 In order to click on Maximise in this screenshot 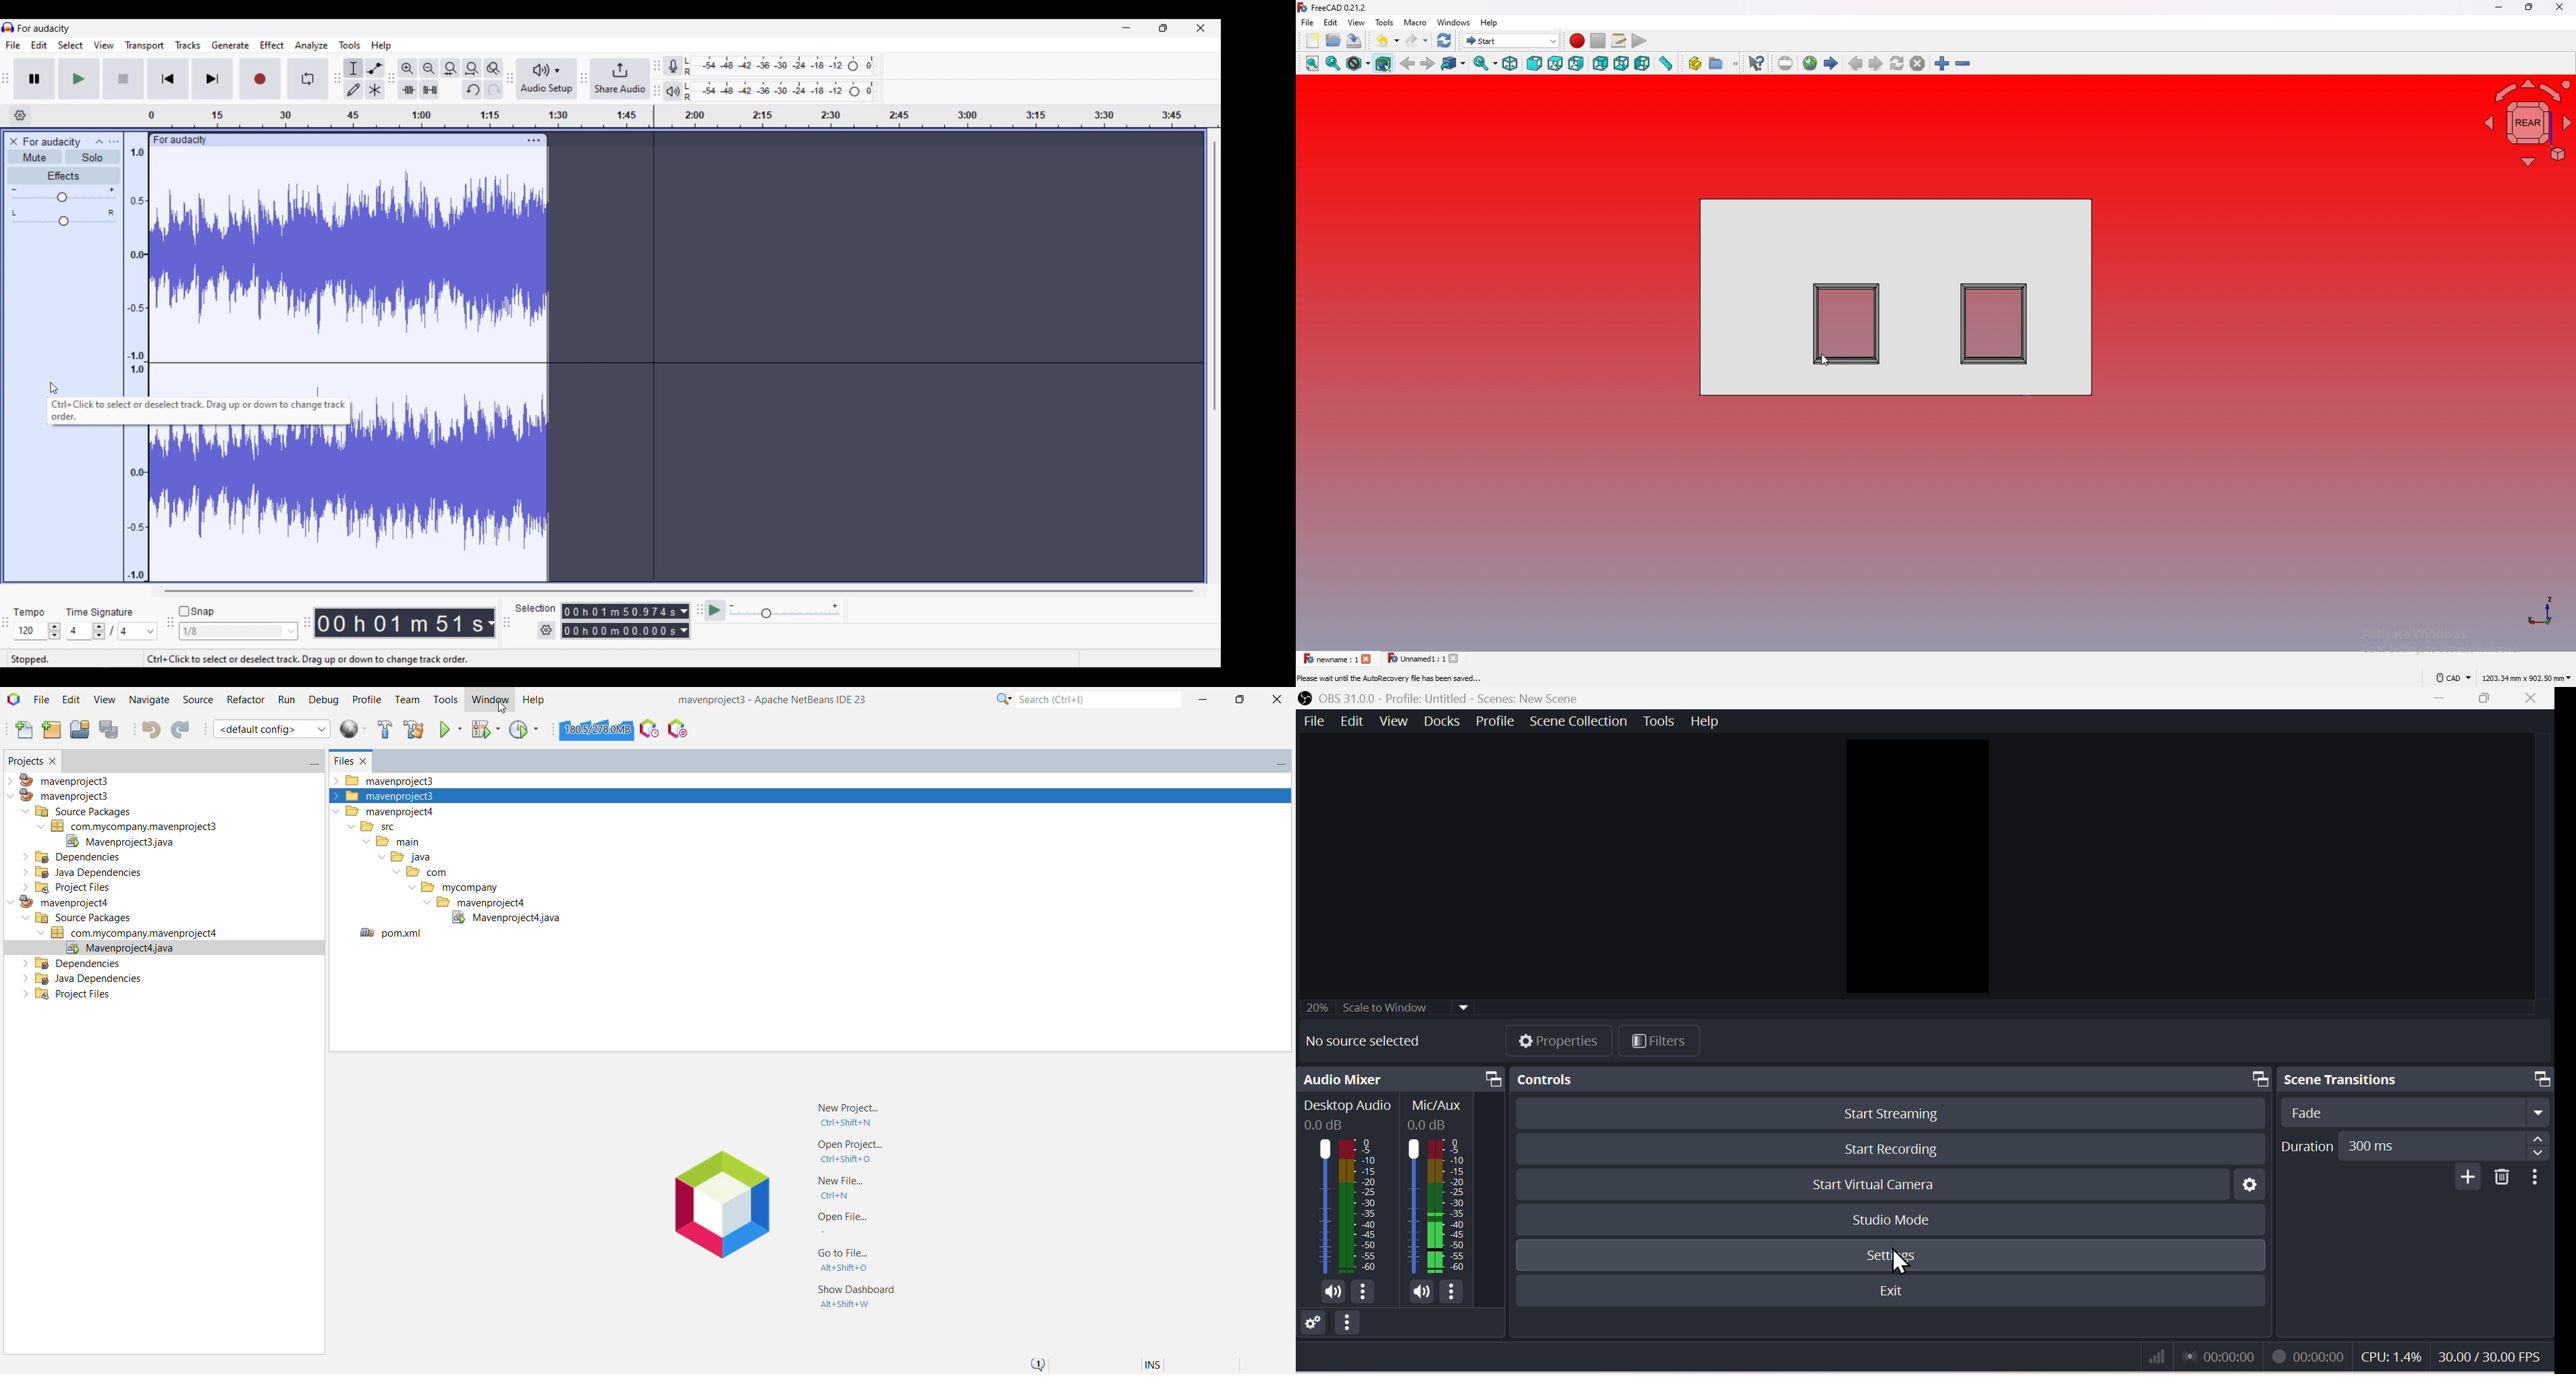, I will do `click(2488, 699)`.